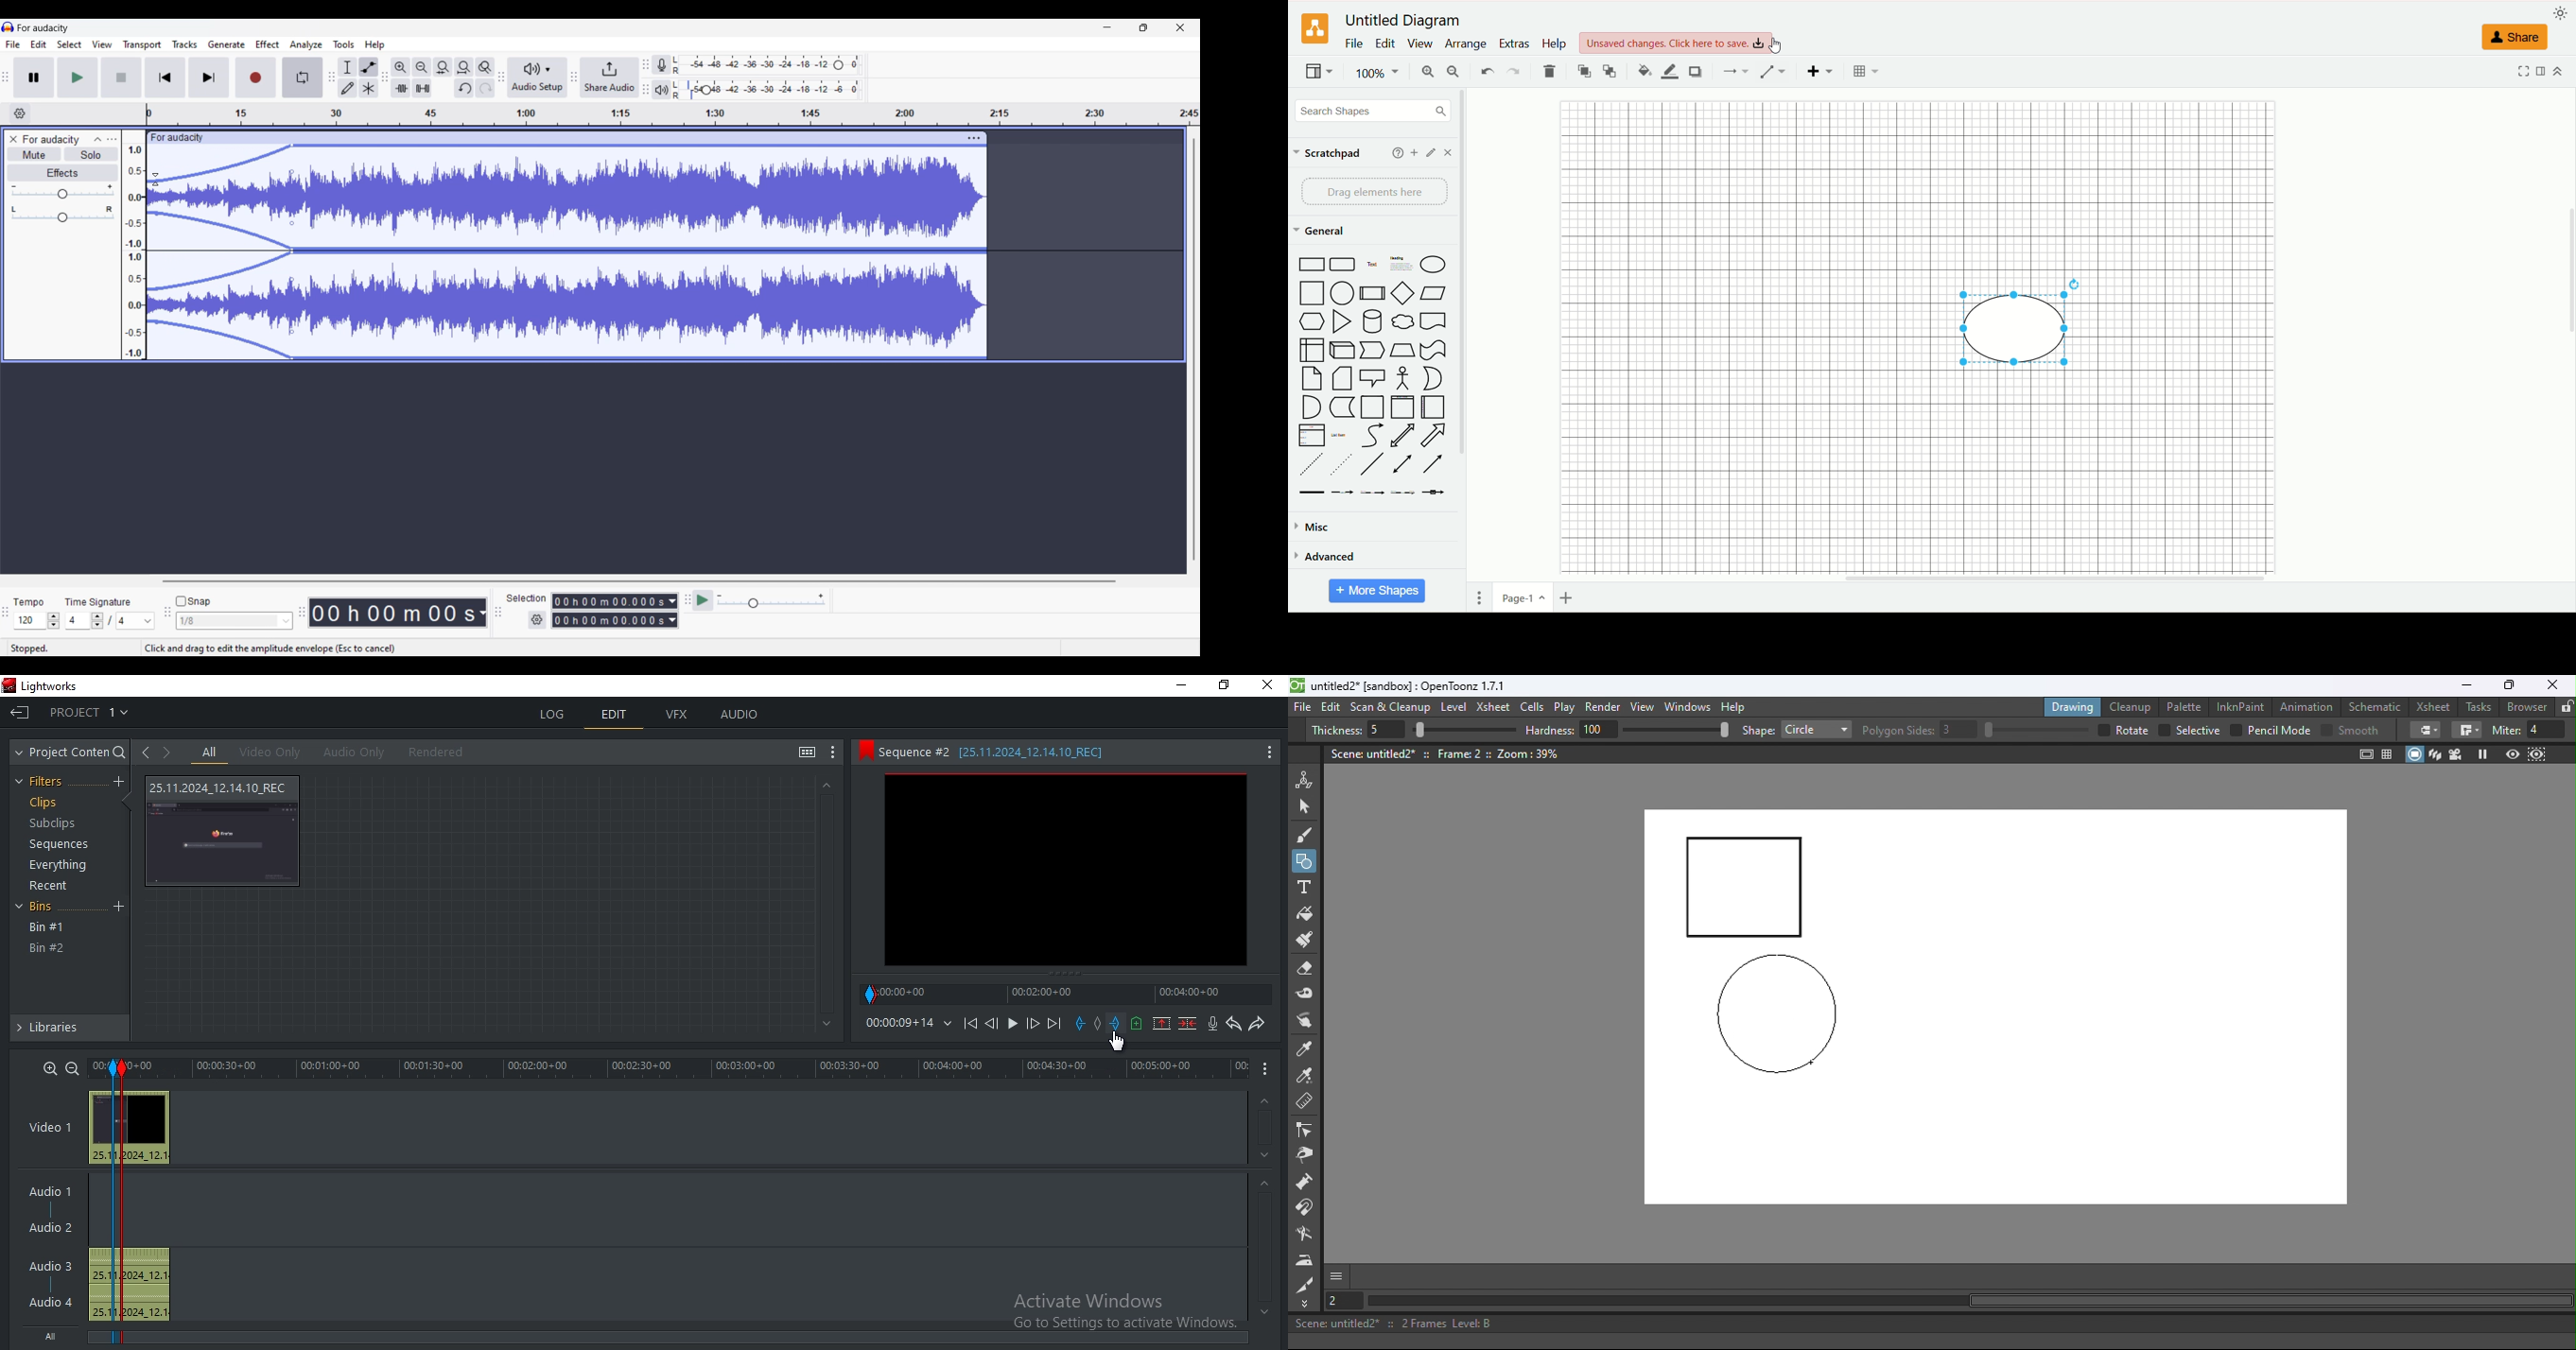 Image resolution: width=2576 pixels, height=1372 pixels. What do you see at coordinates (1680, 40) in the screenshot?
I see `Unsaved changes. Click here to save. J` at bounding box center [1680, 40].